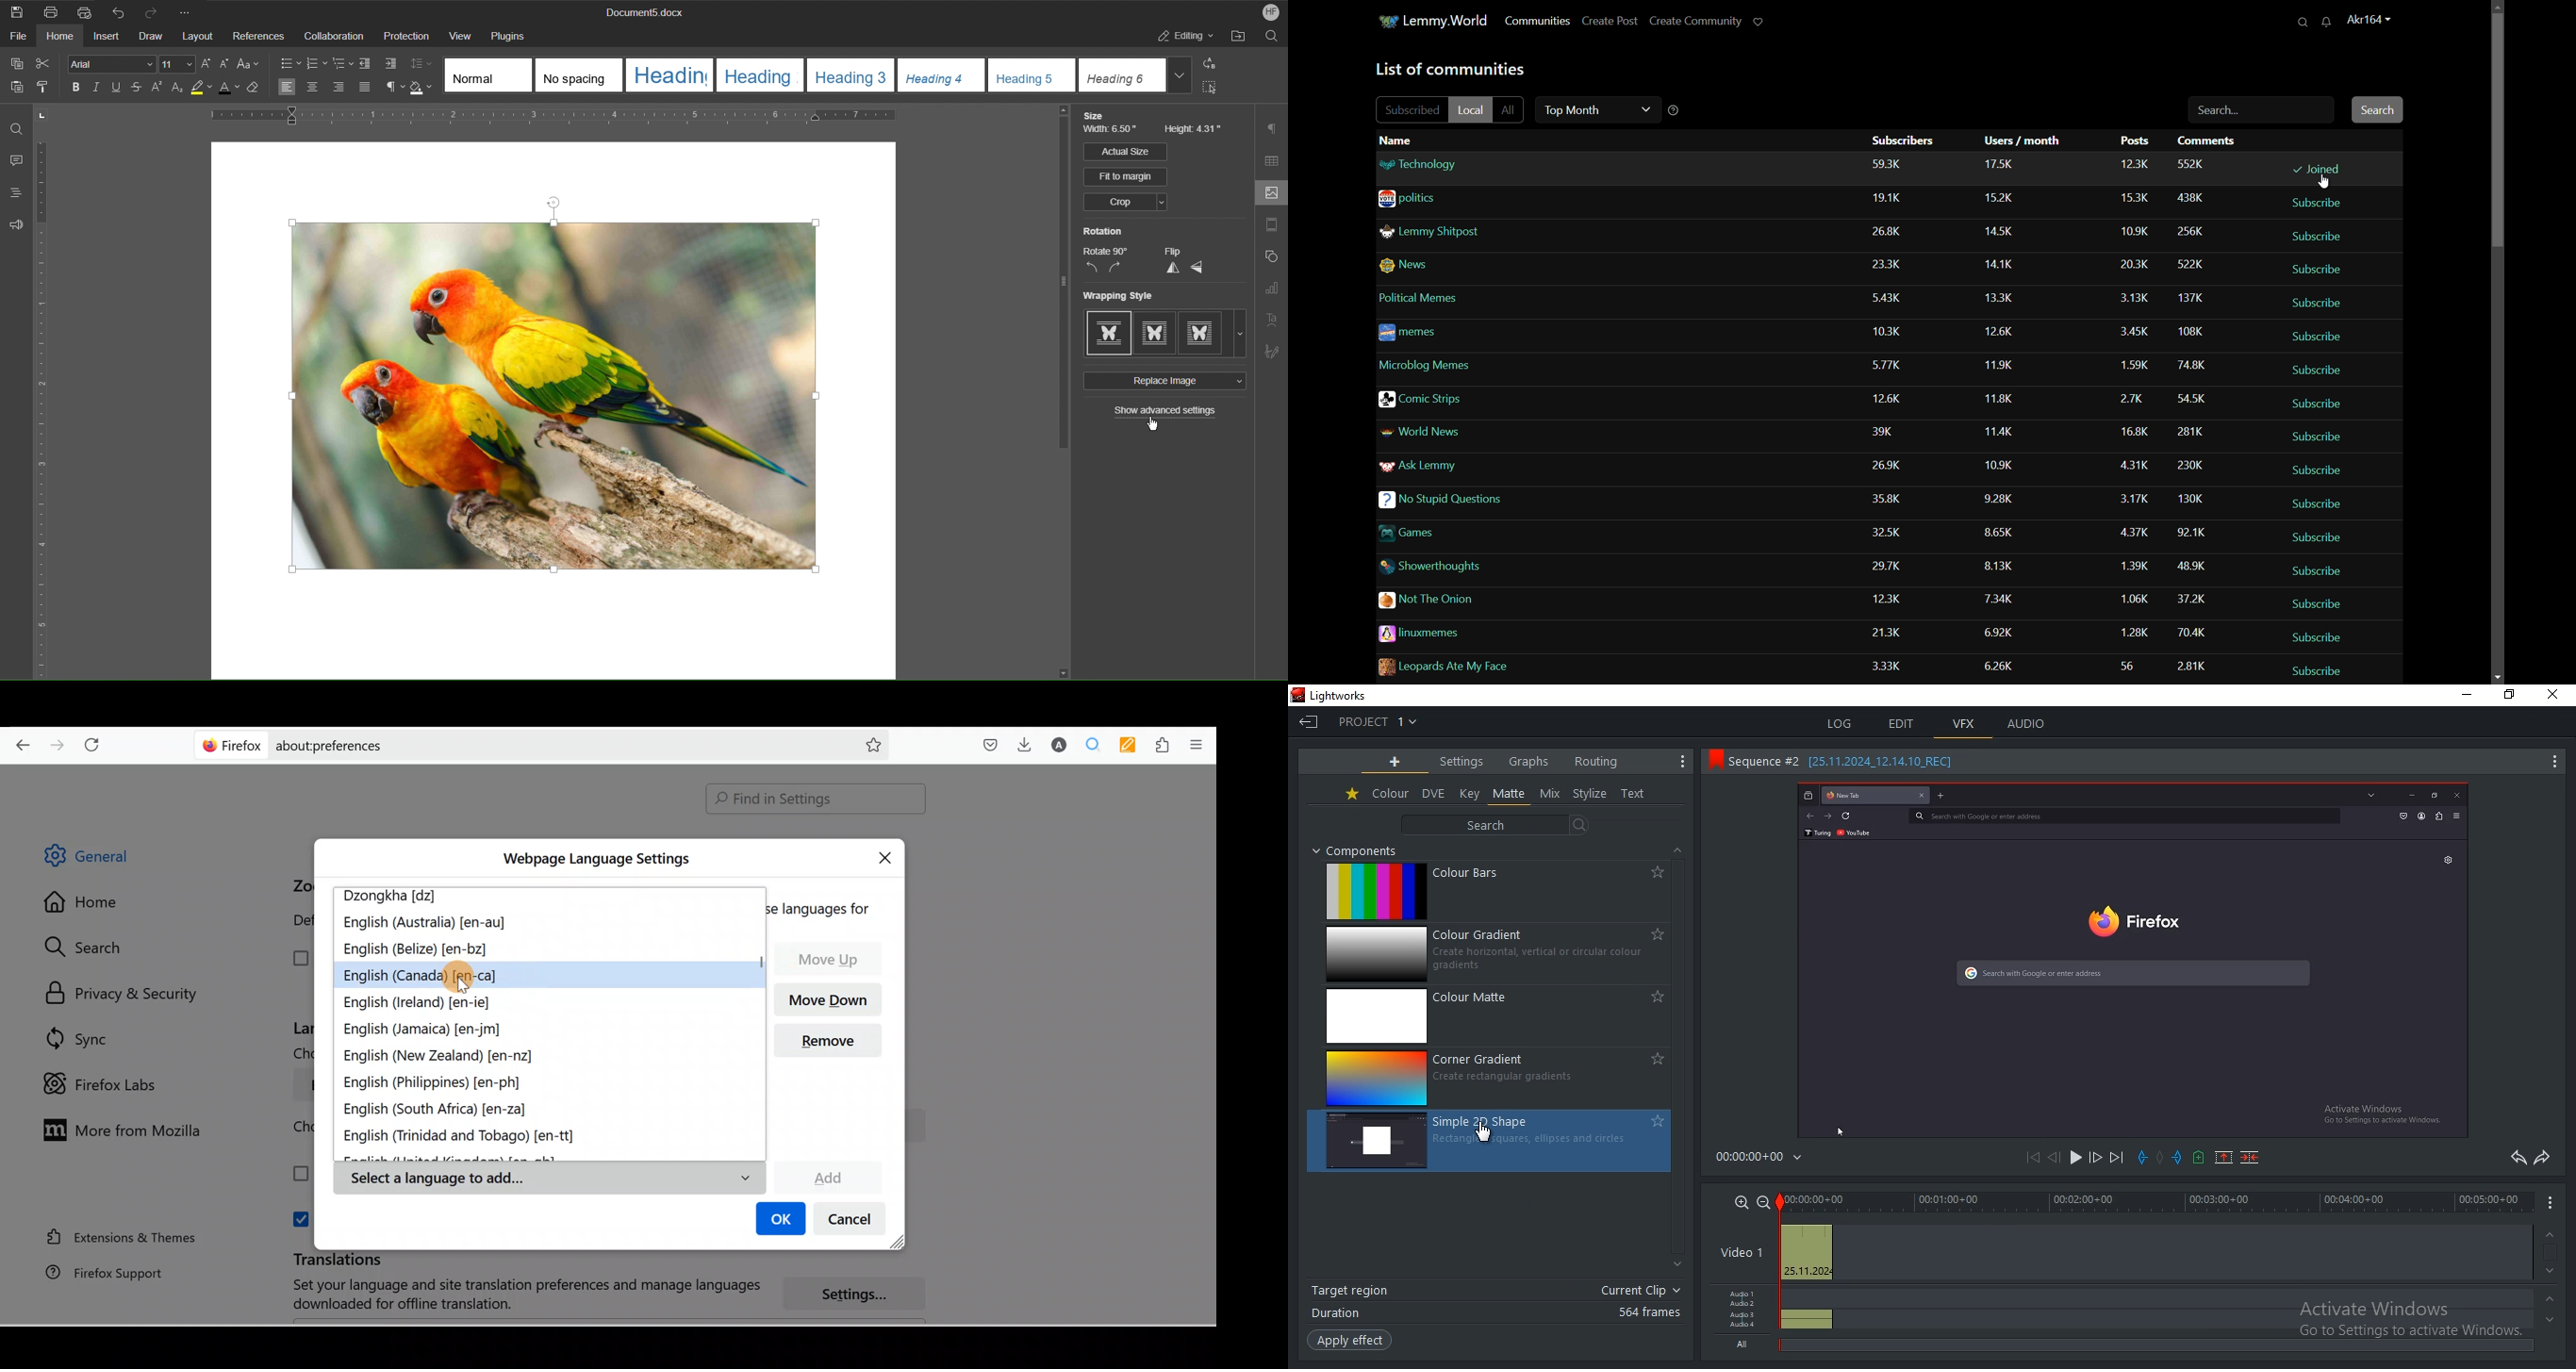 This screenshot has width=2576, height=1372. I want to click on scroll bar, so click(1060, 282).